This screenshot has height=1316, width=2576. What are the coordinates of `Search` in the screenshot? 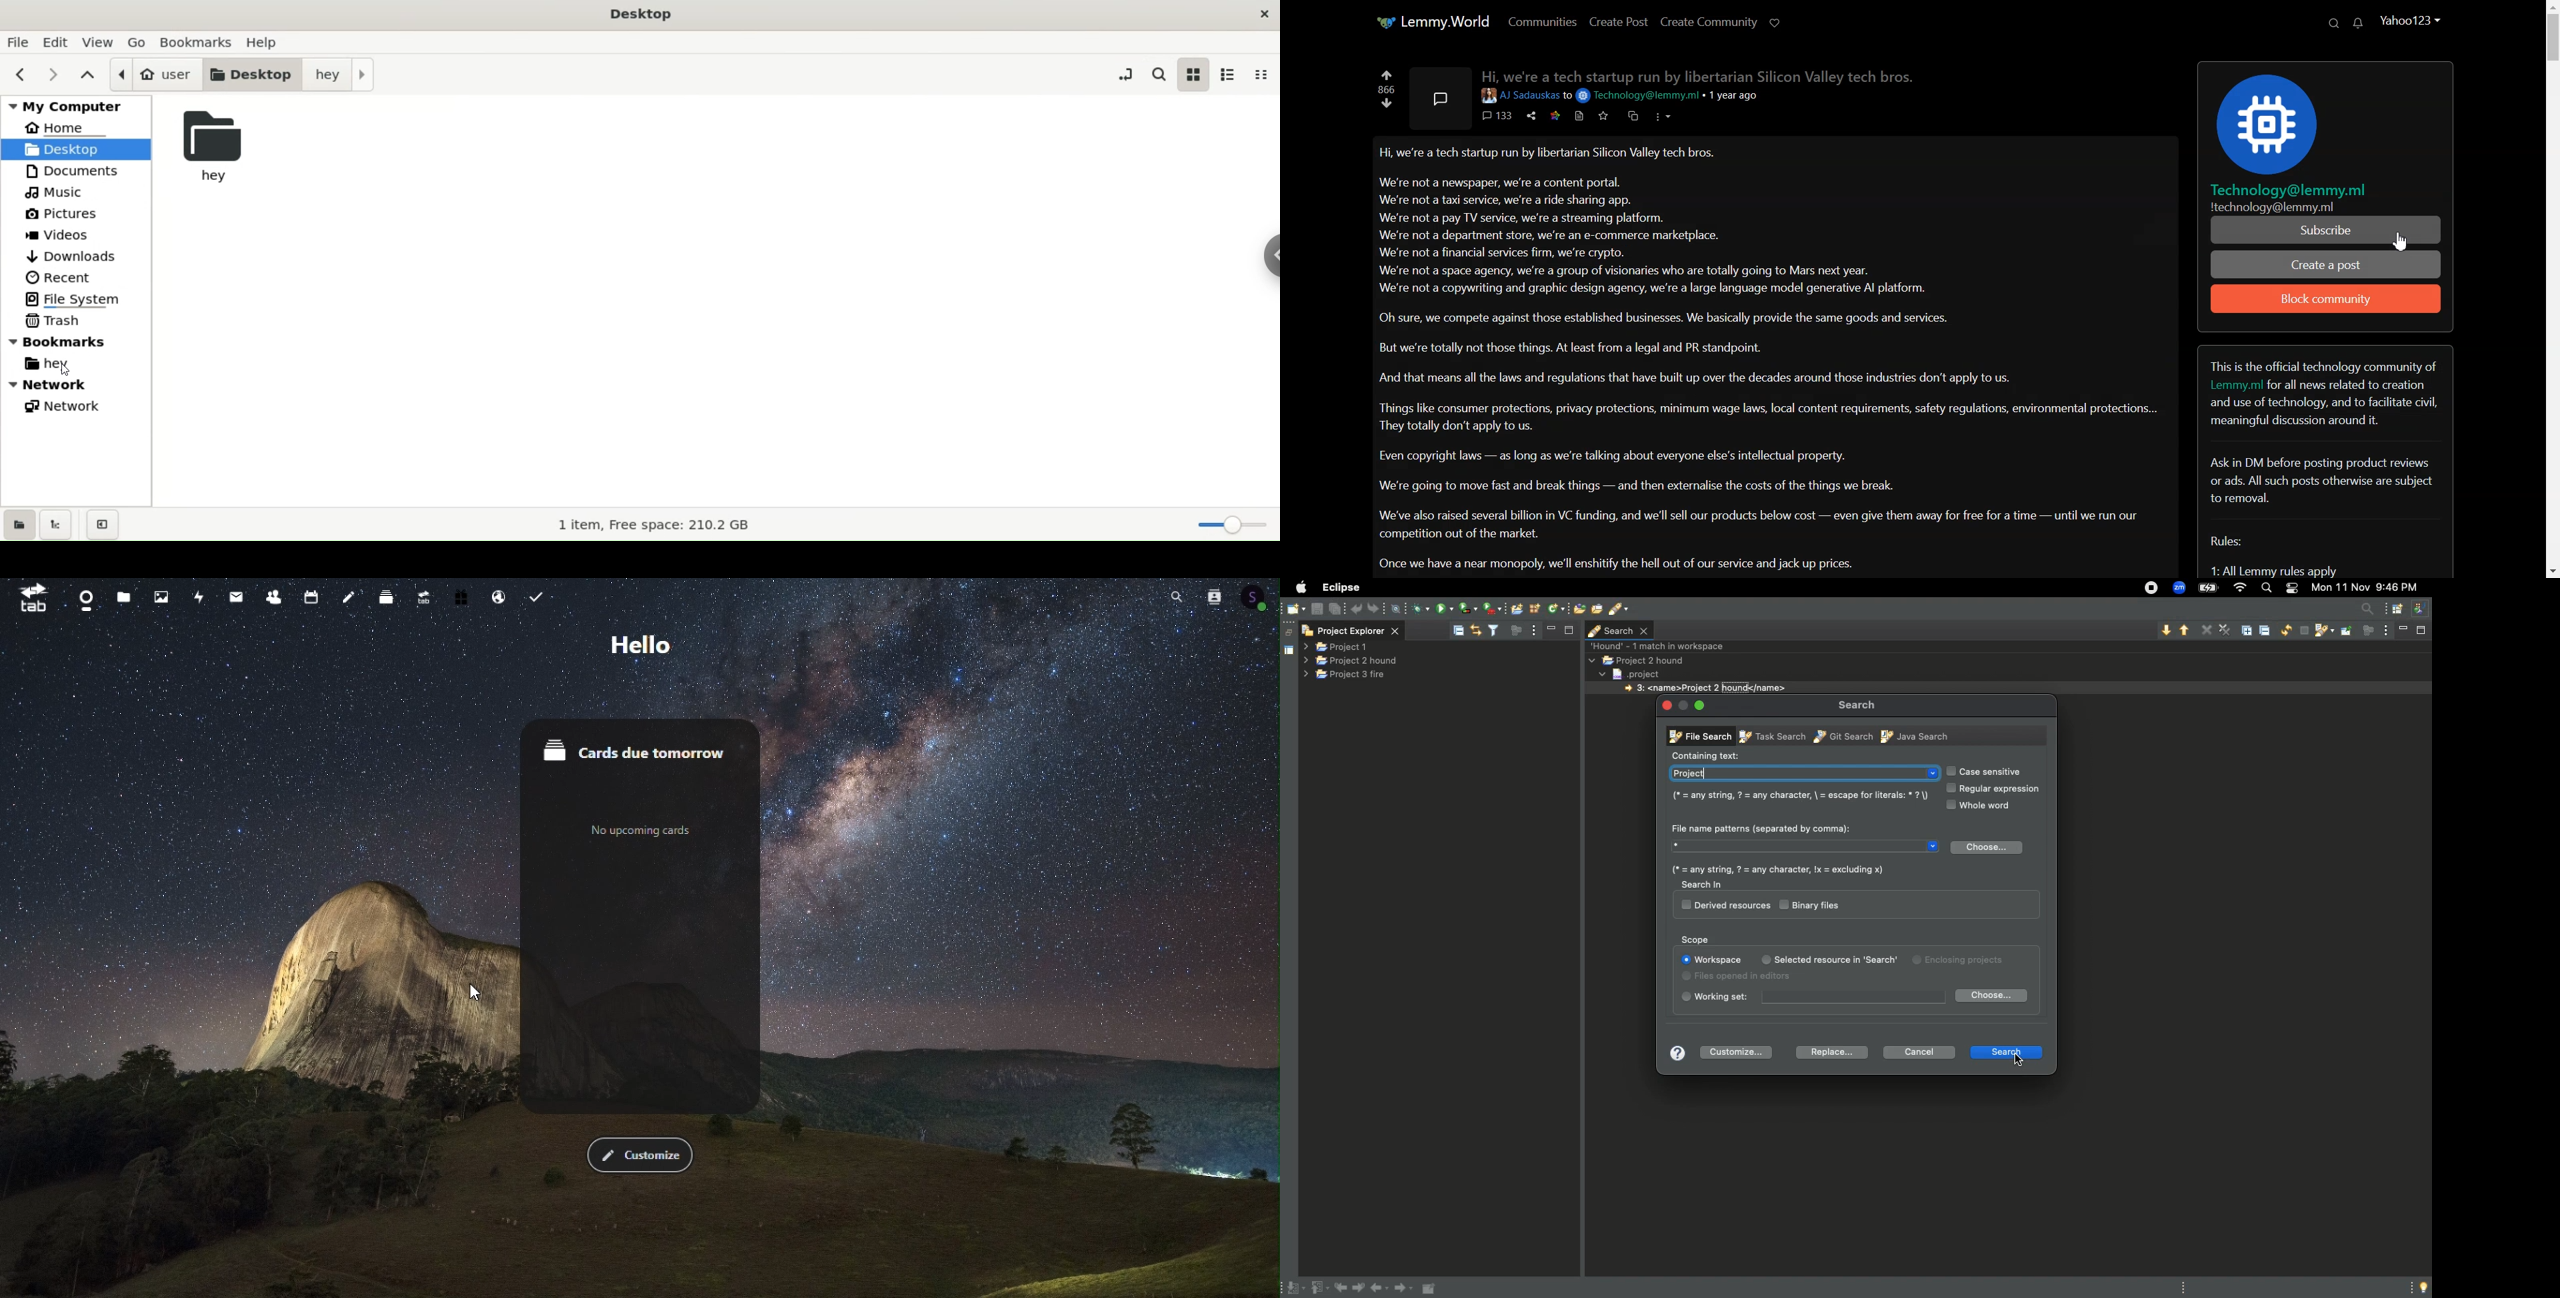 It's located at (1170, 595).